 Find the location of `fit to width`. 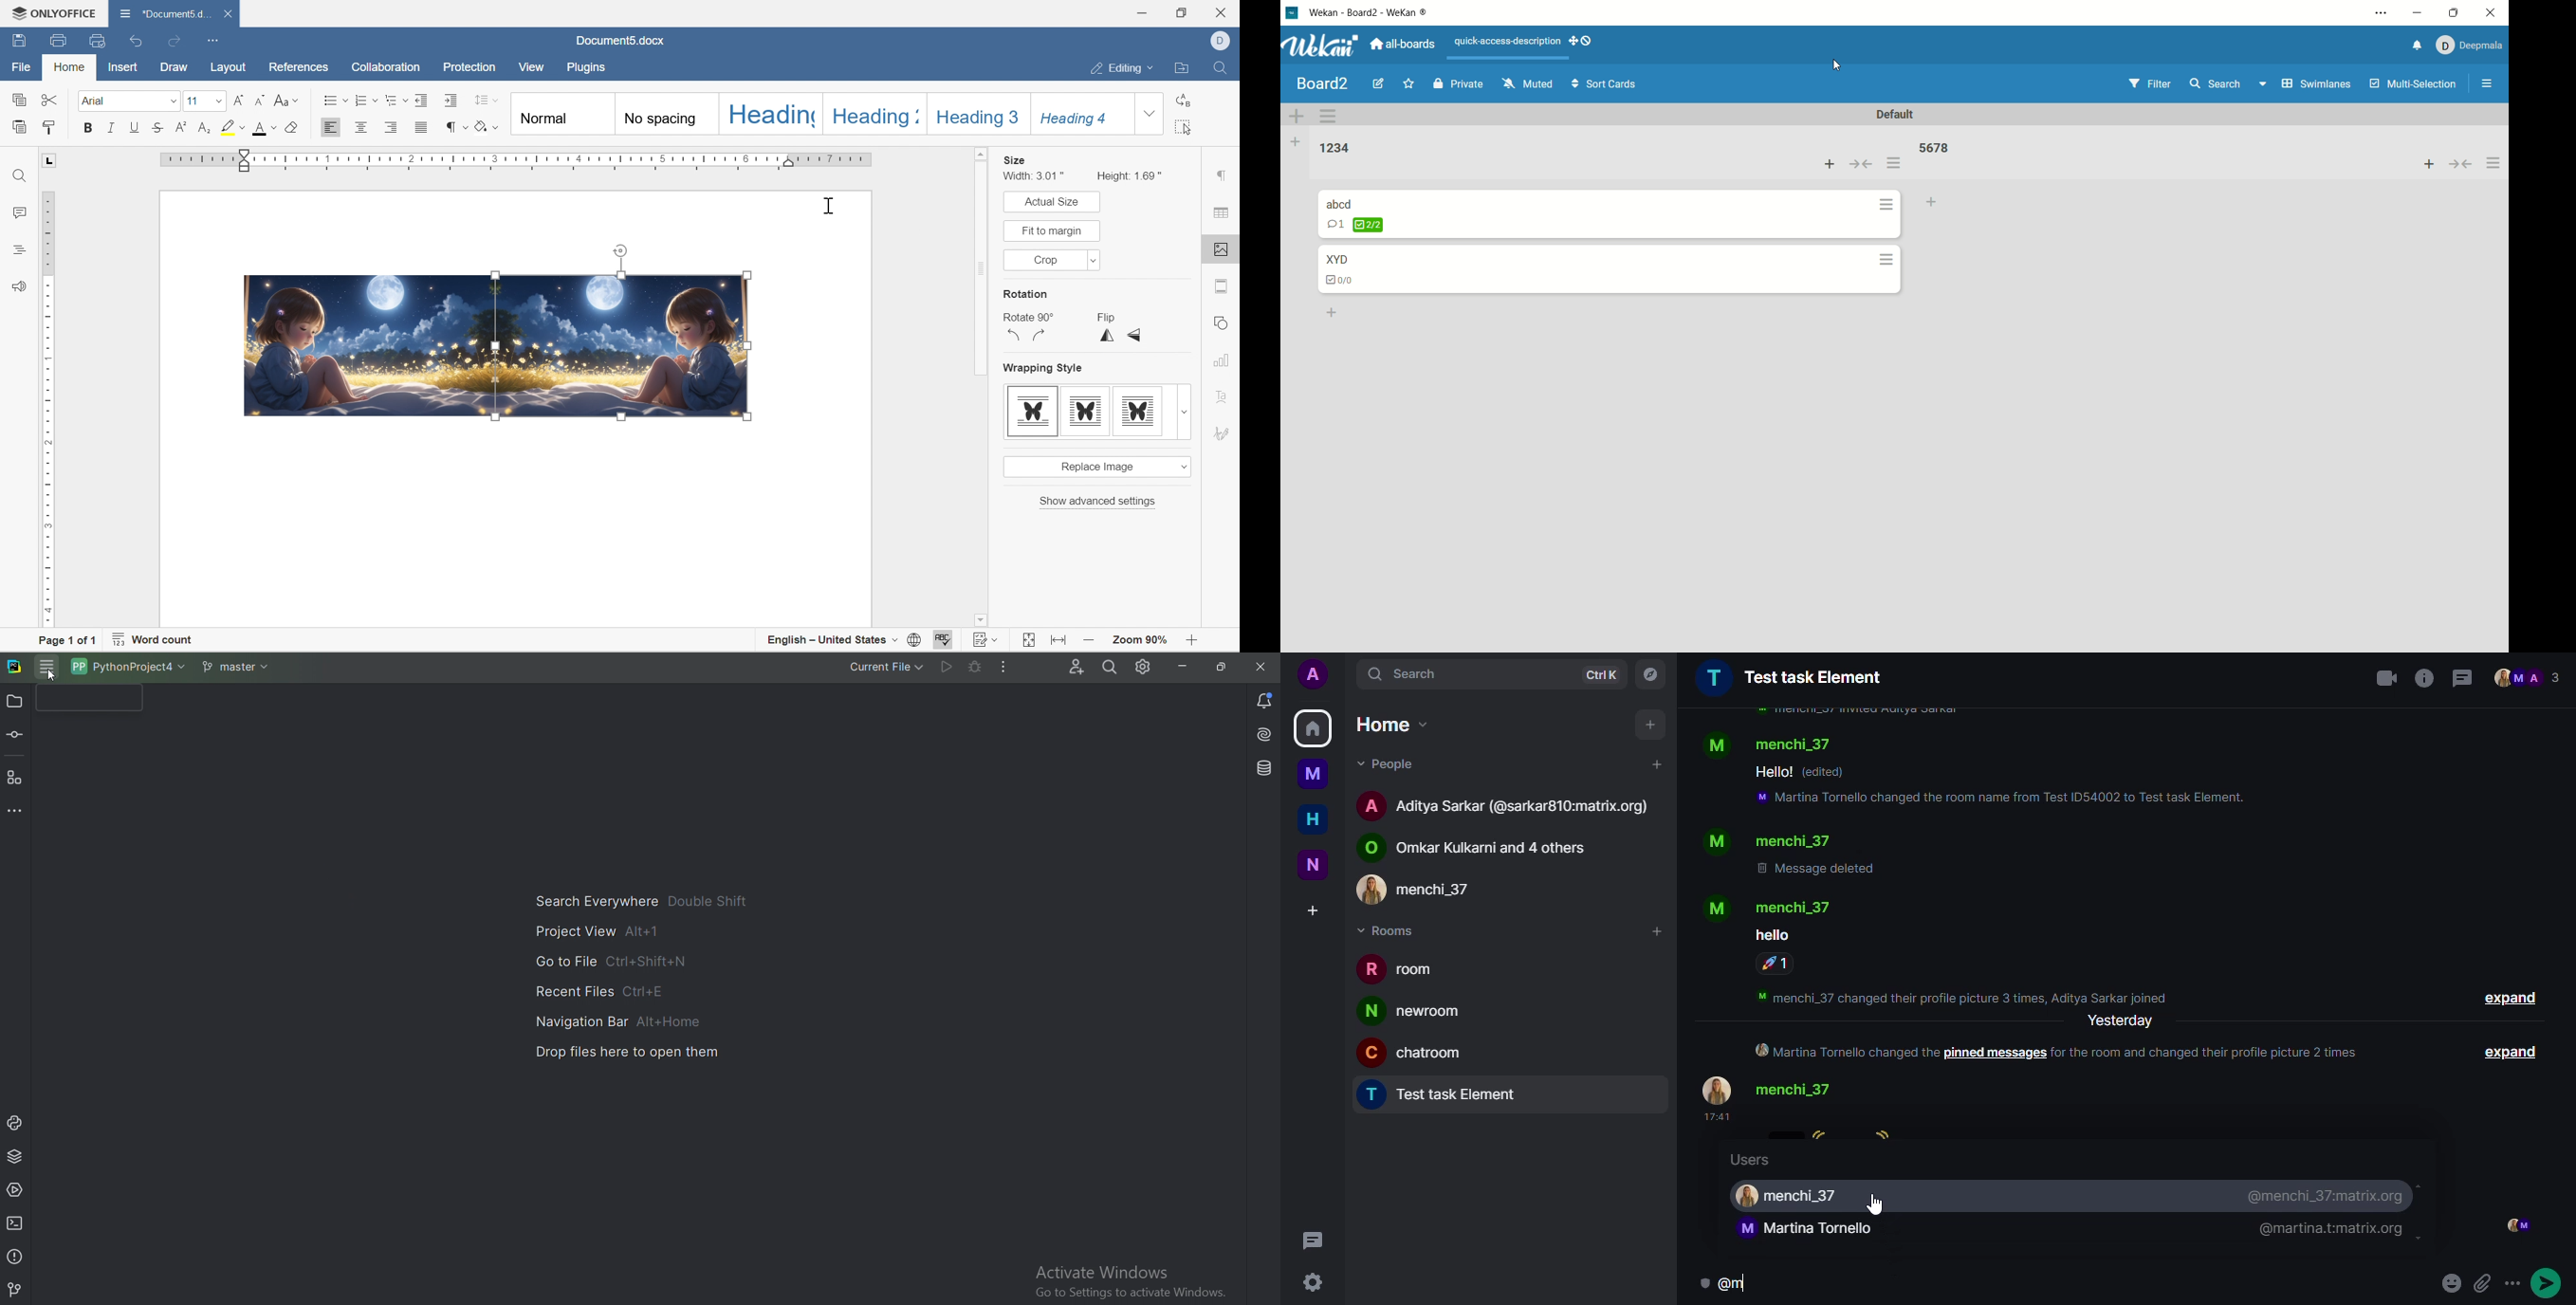

fit to width is located at coordinates (1061, 640).